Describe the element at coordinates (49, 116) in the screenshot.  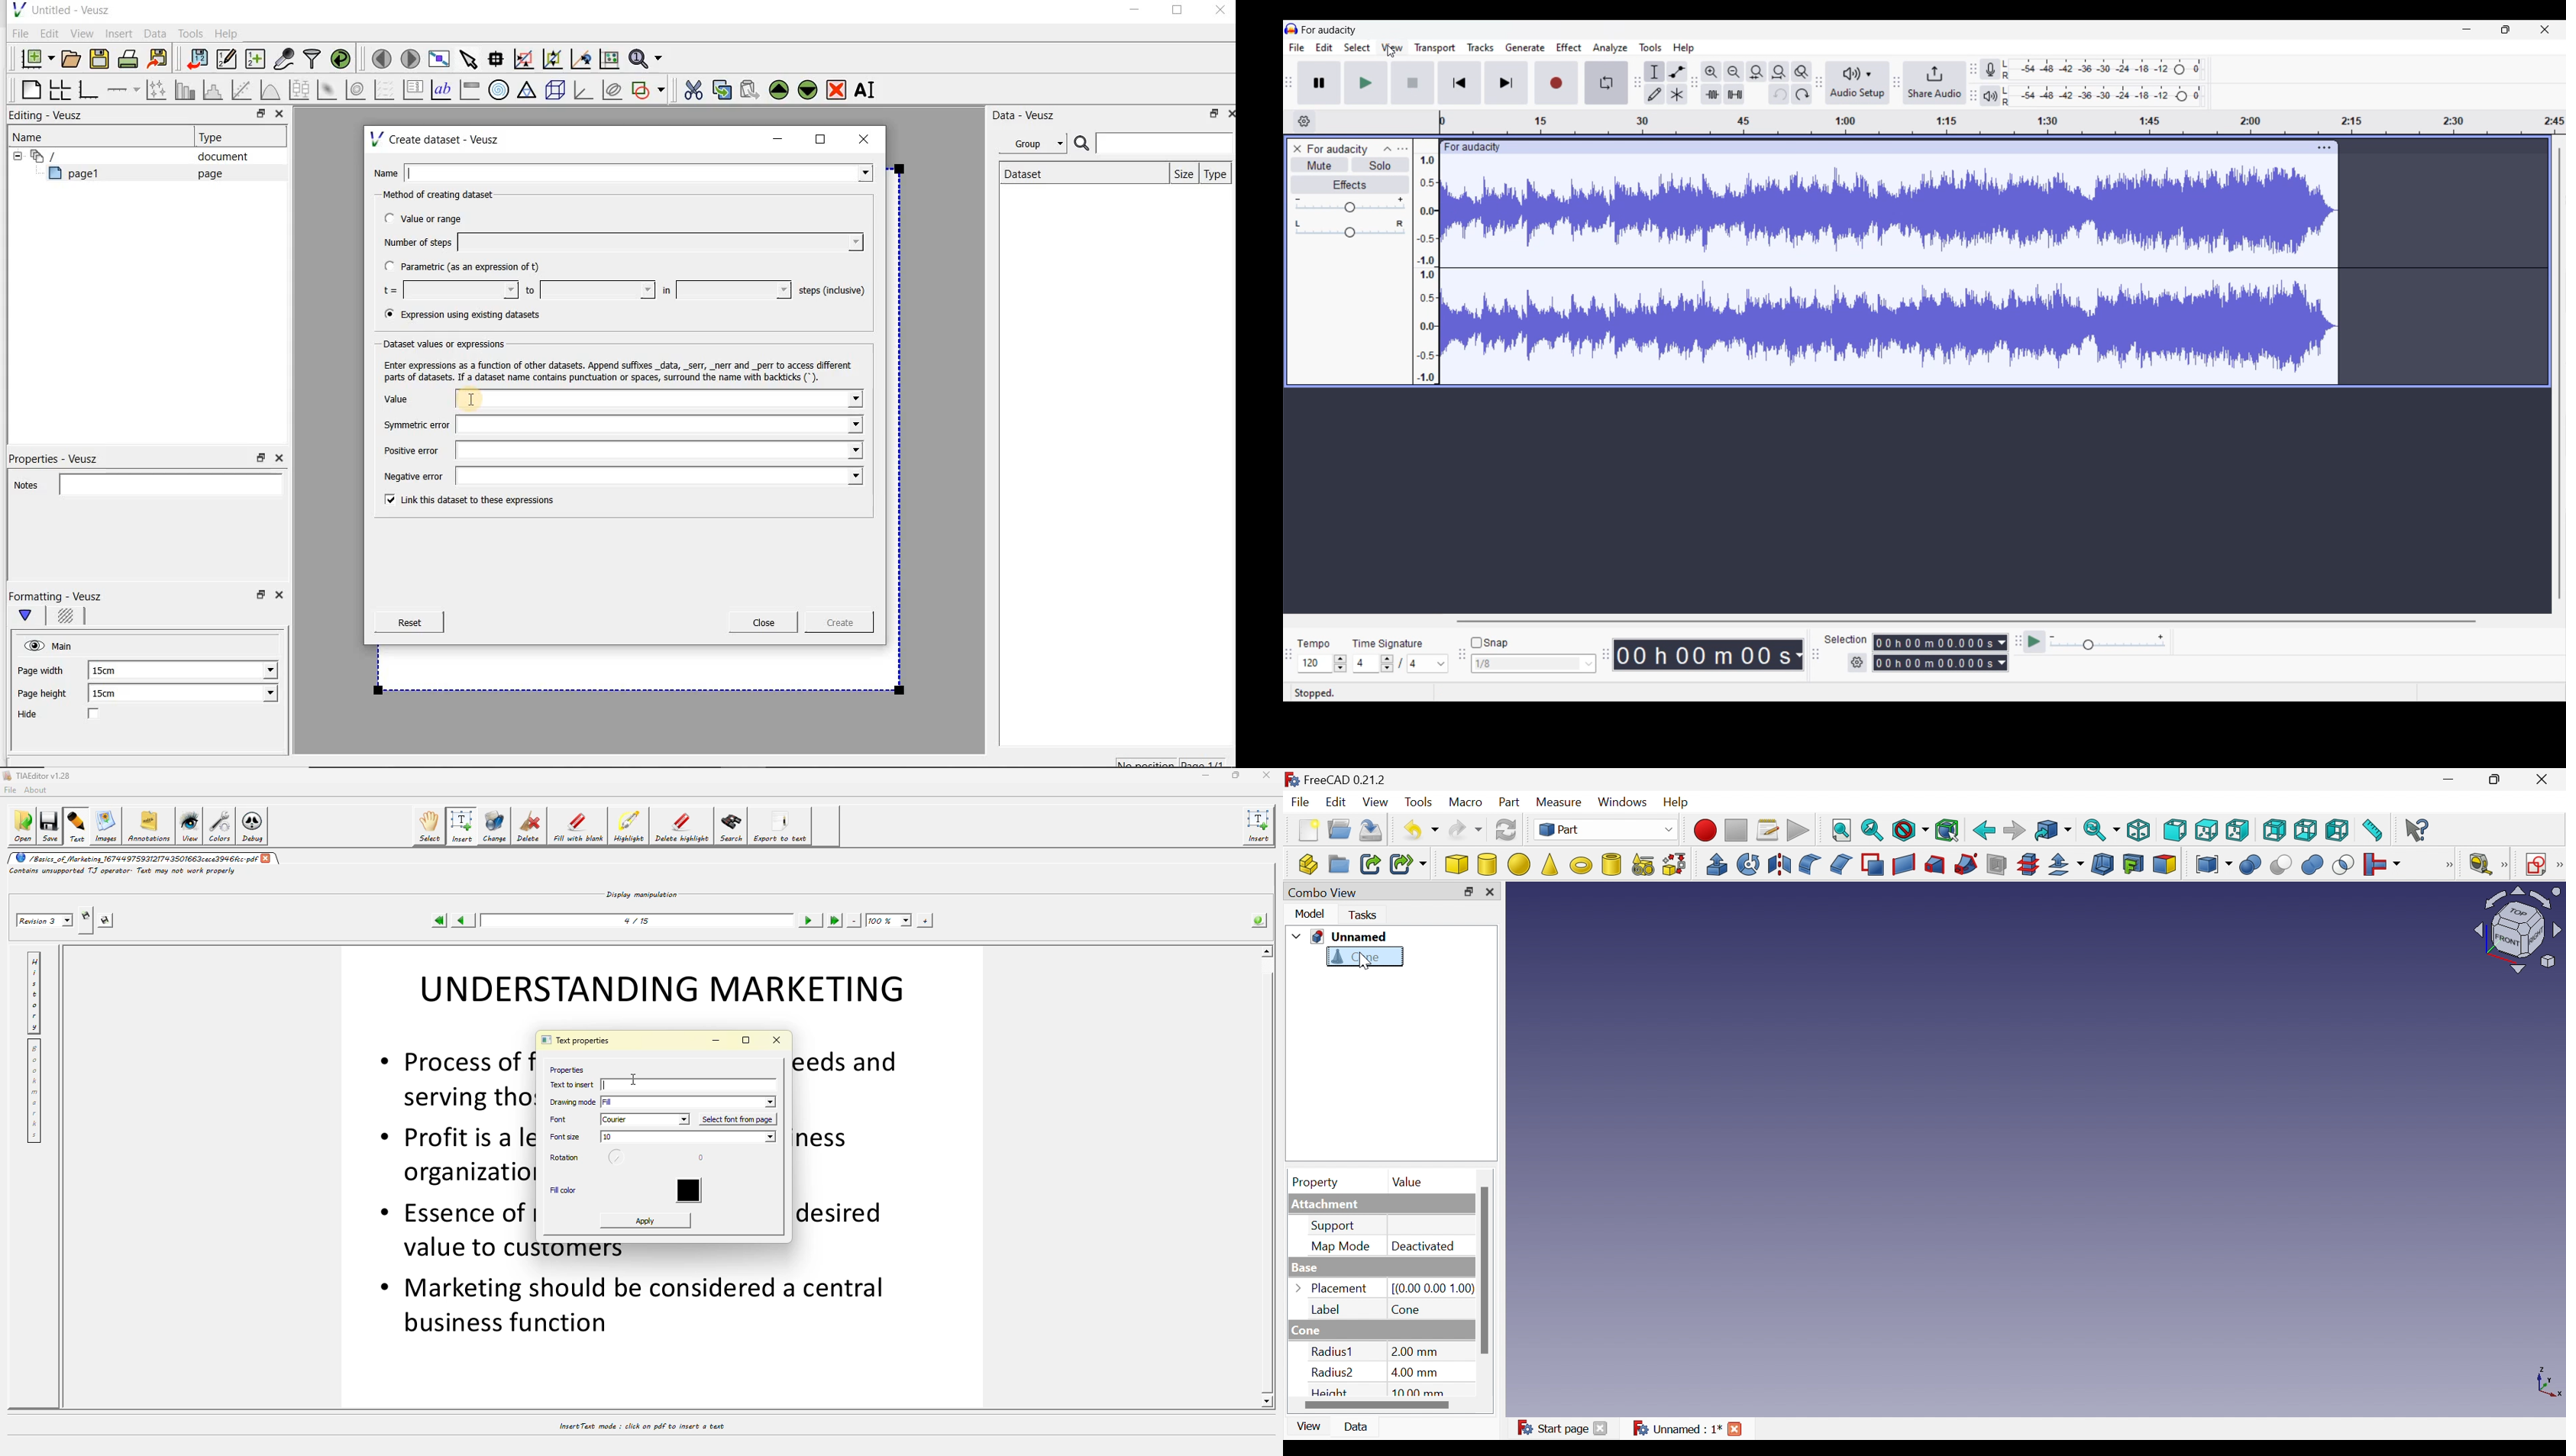
I see `Editing - Veusz` at that location.